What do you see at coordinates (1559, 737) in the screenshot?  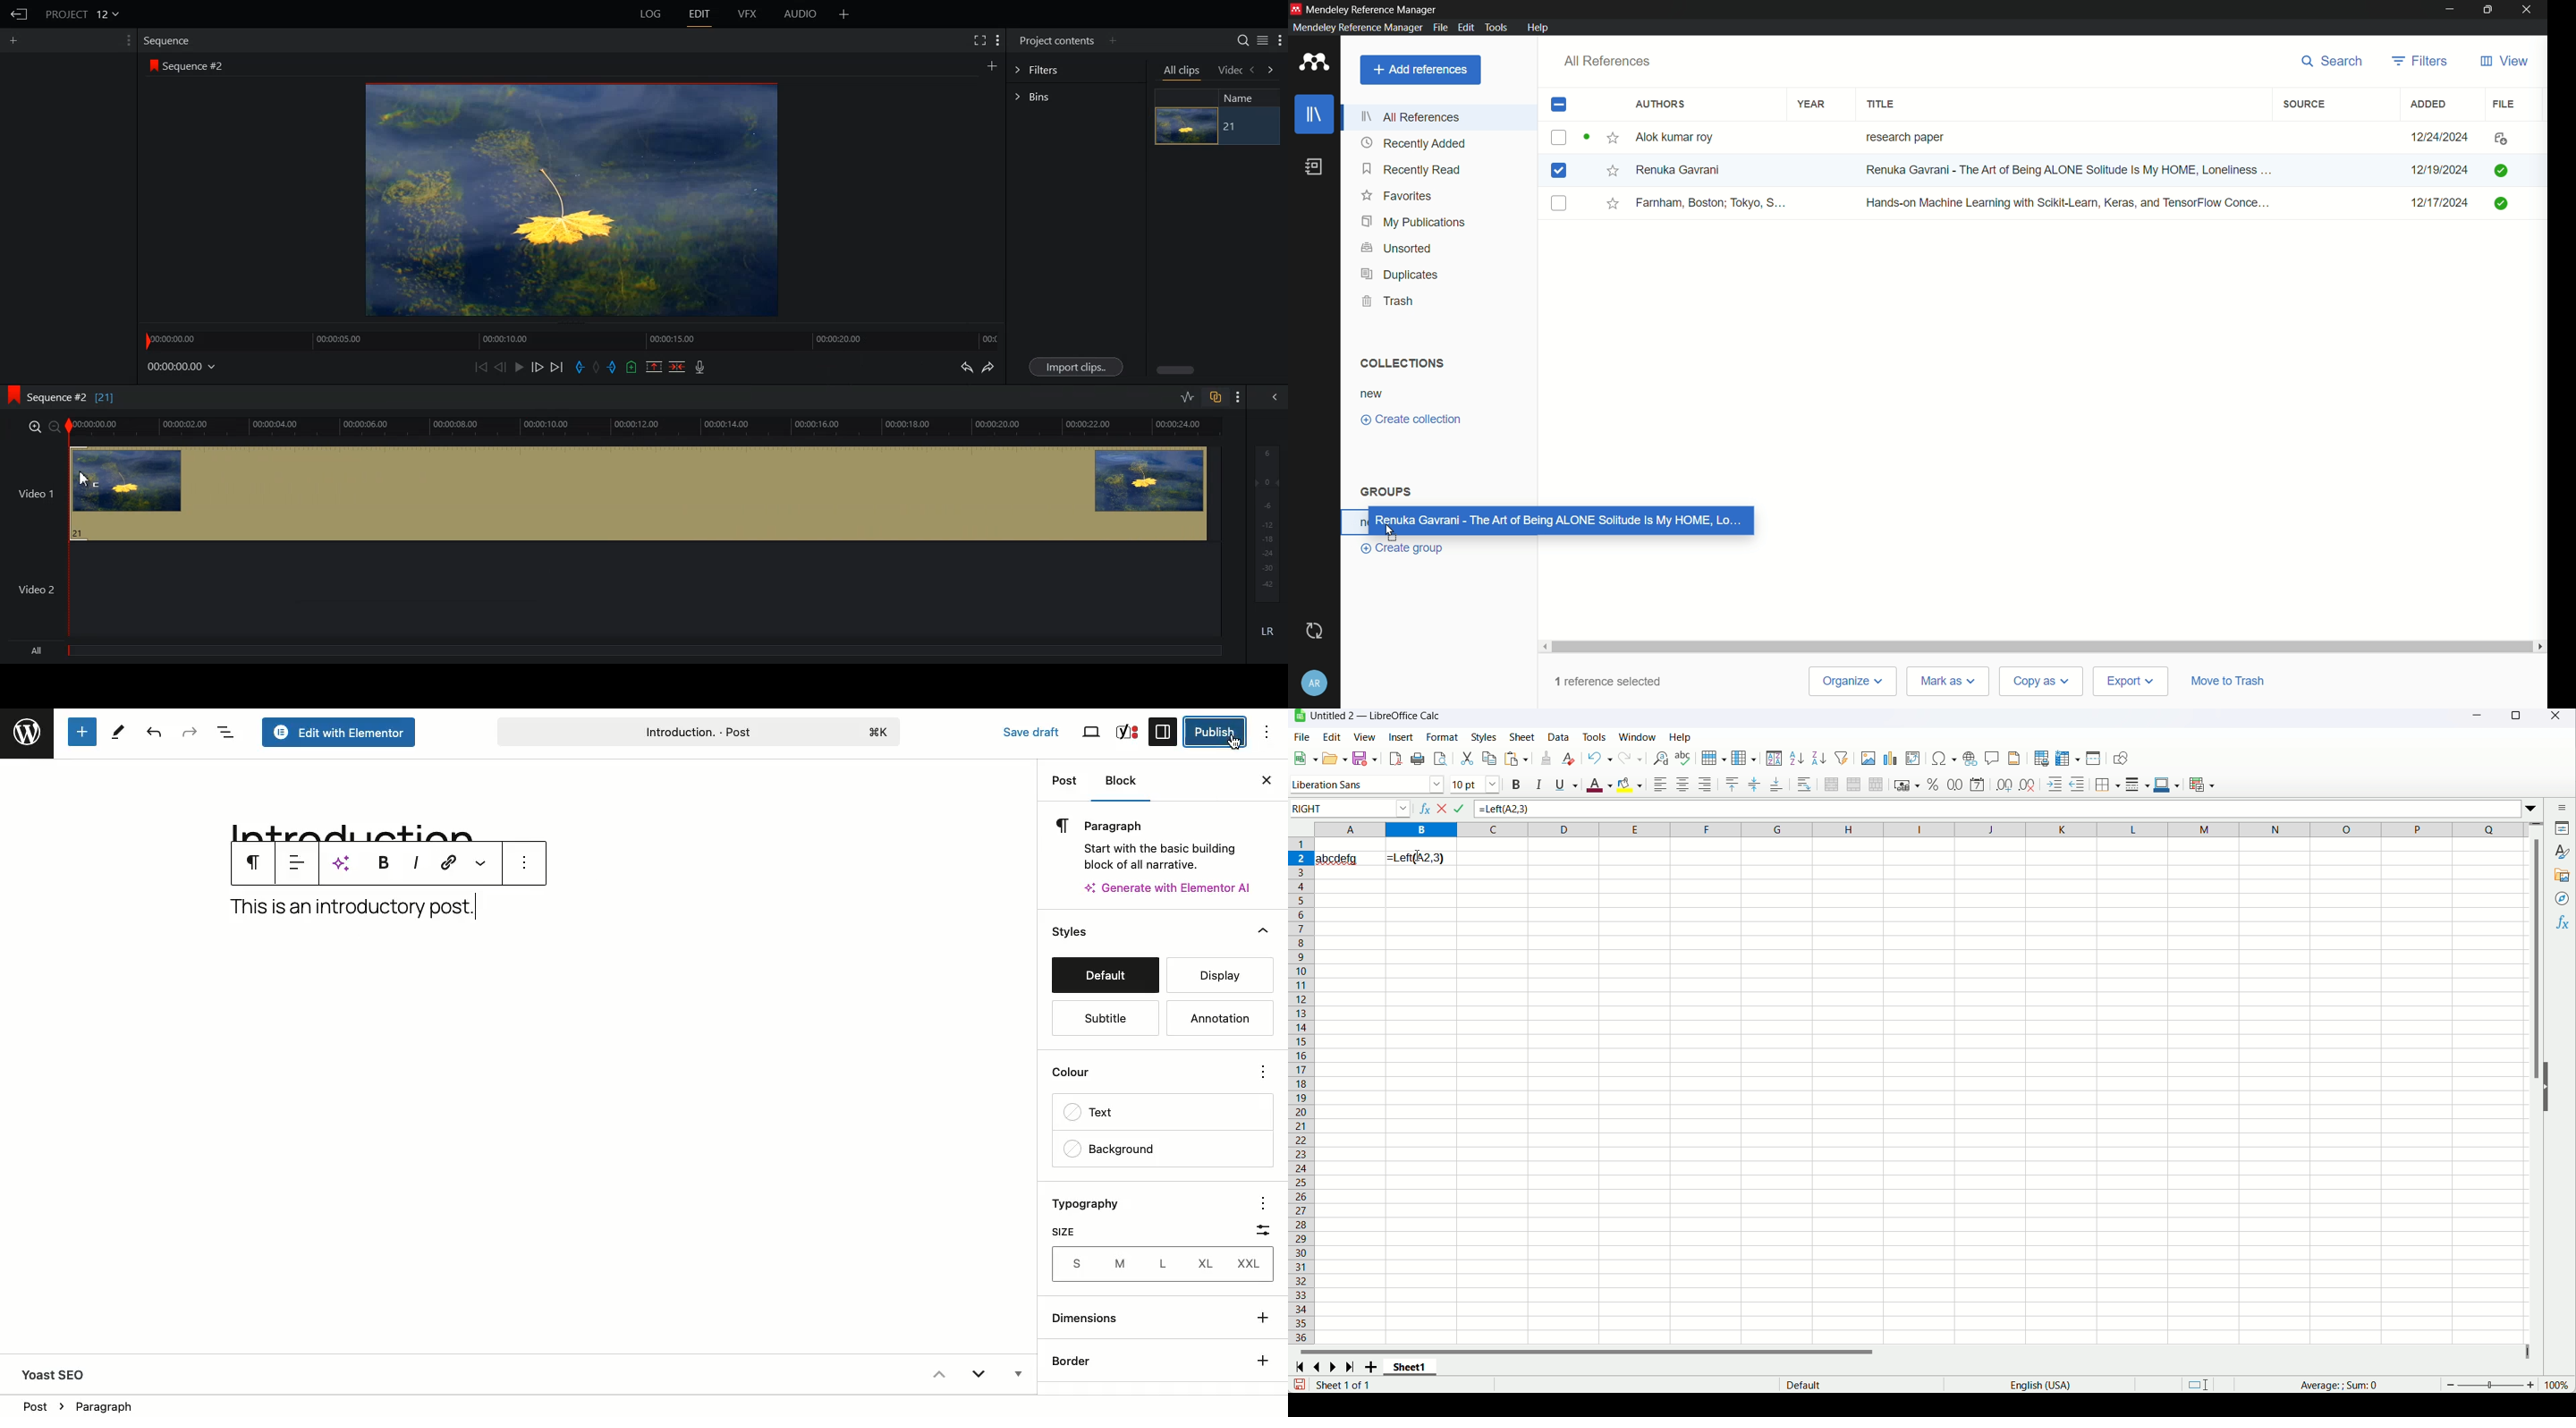 I see `data` at bounding box center [1559, 737].